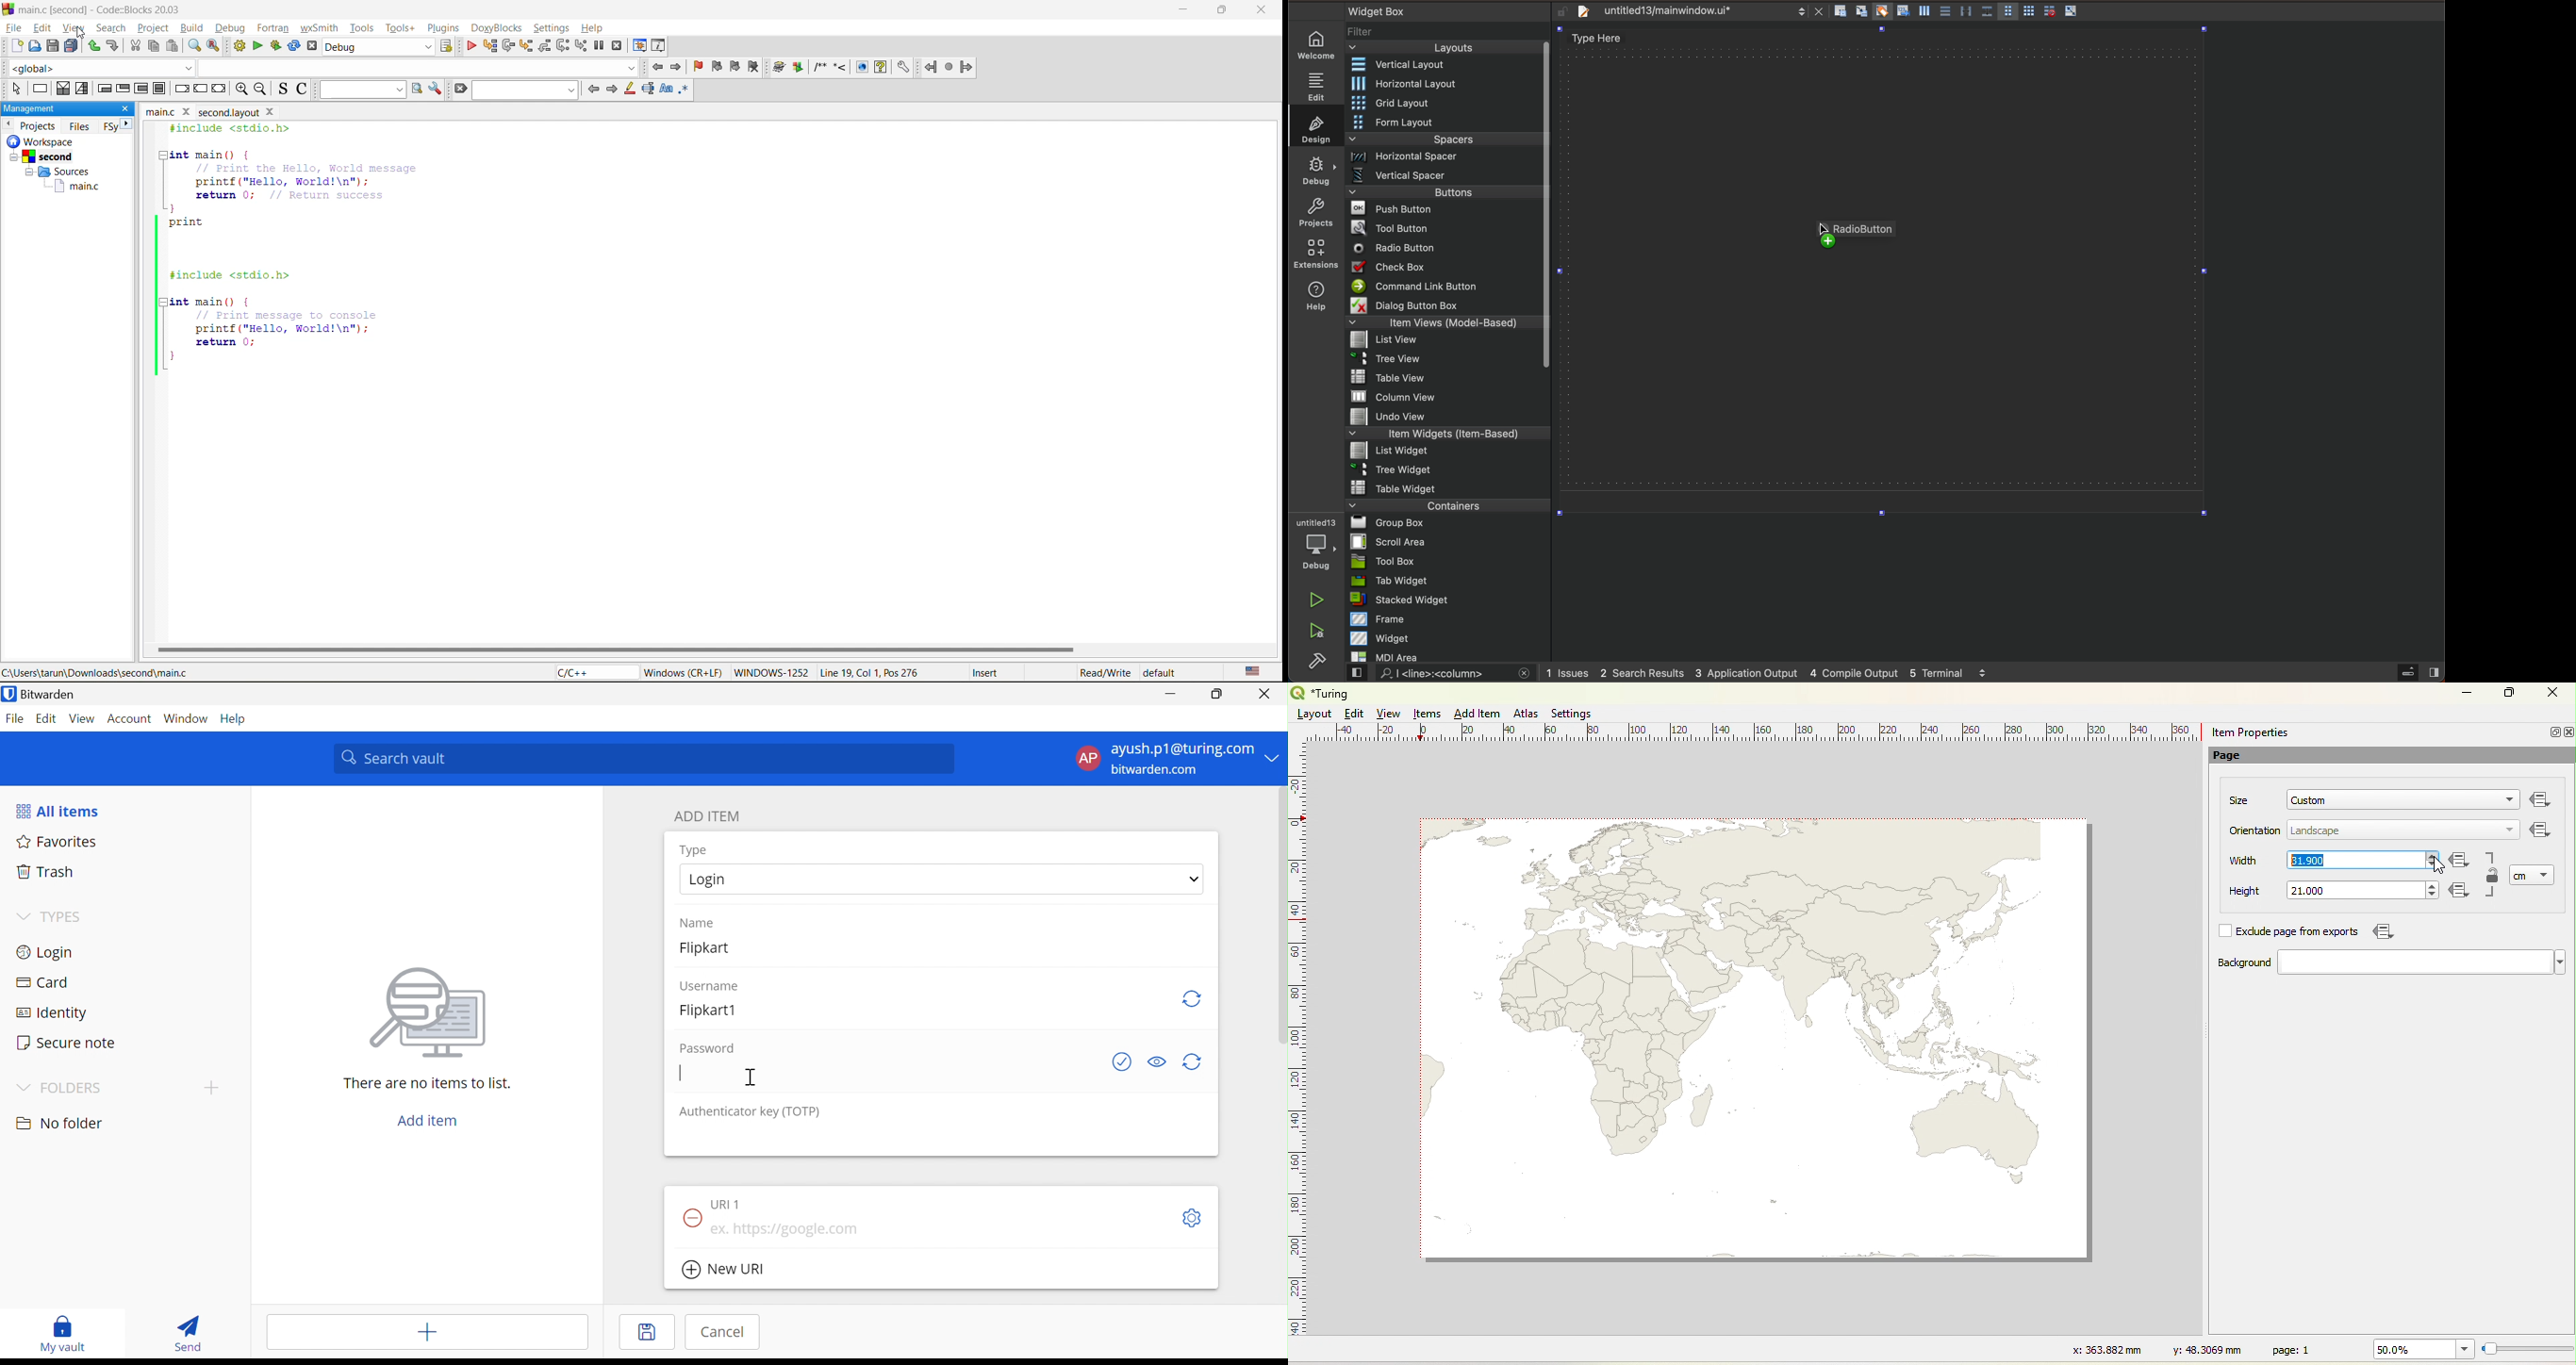 Image resolution: width=2576 pixels, height=1372 pixels. Describe the element at coordinates (2250, 732) in the screenshot. I see `item properties` at that location.